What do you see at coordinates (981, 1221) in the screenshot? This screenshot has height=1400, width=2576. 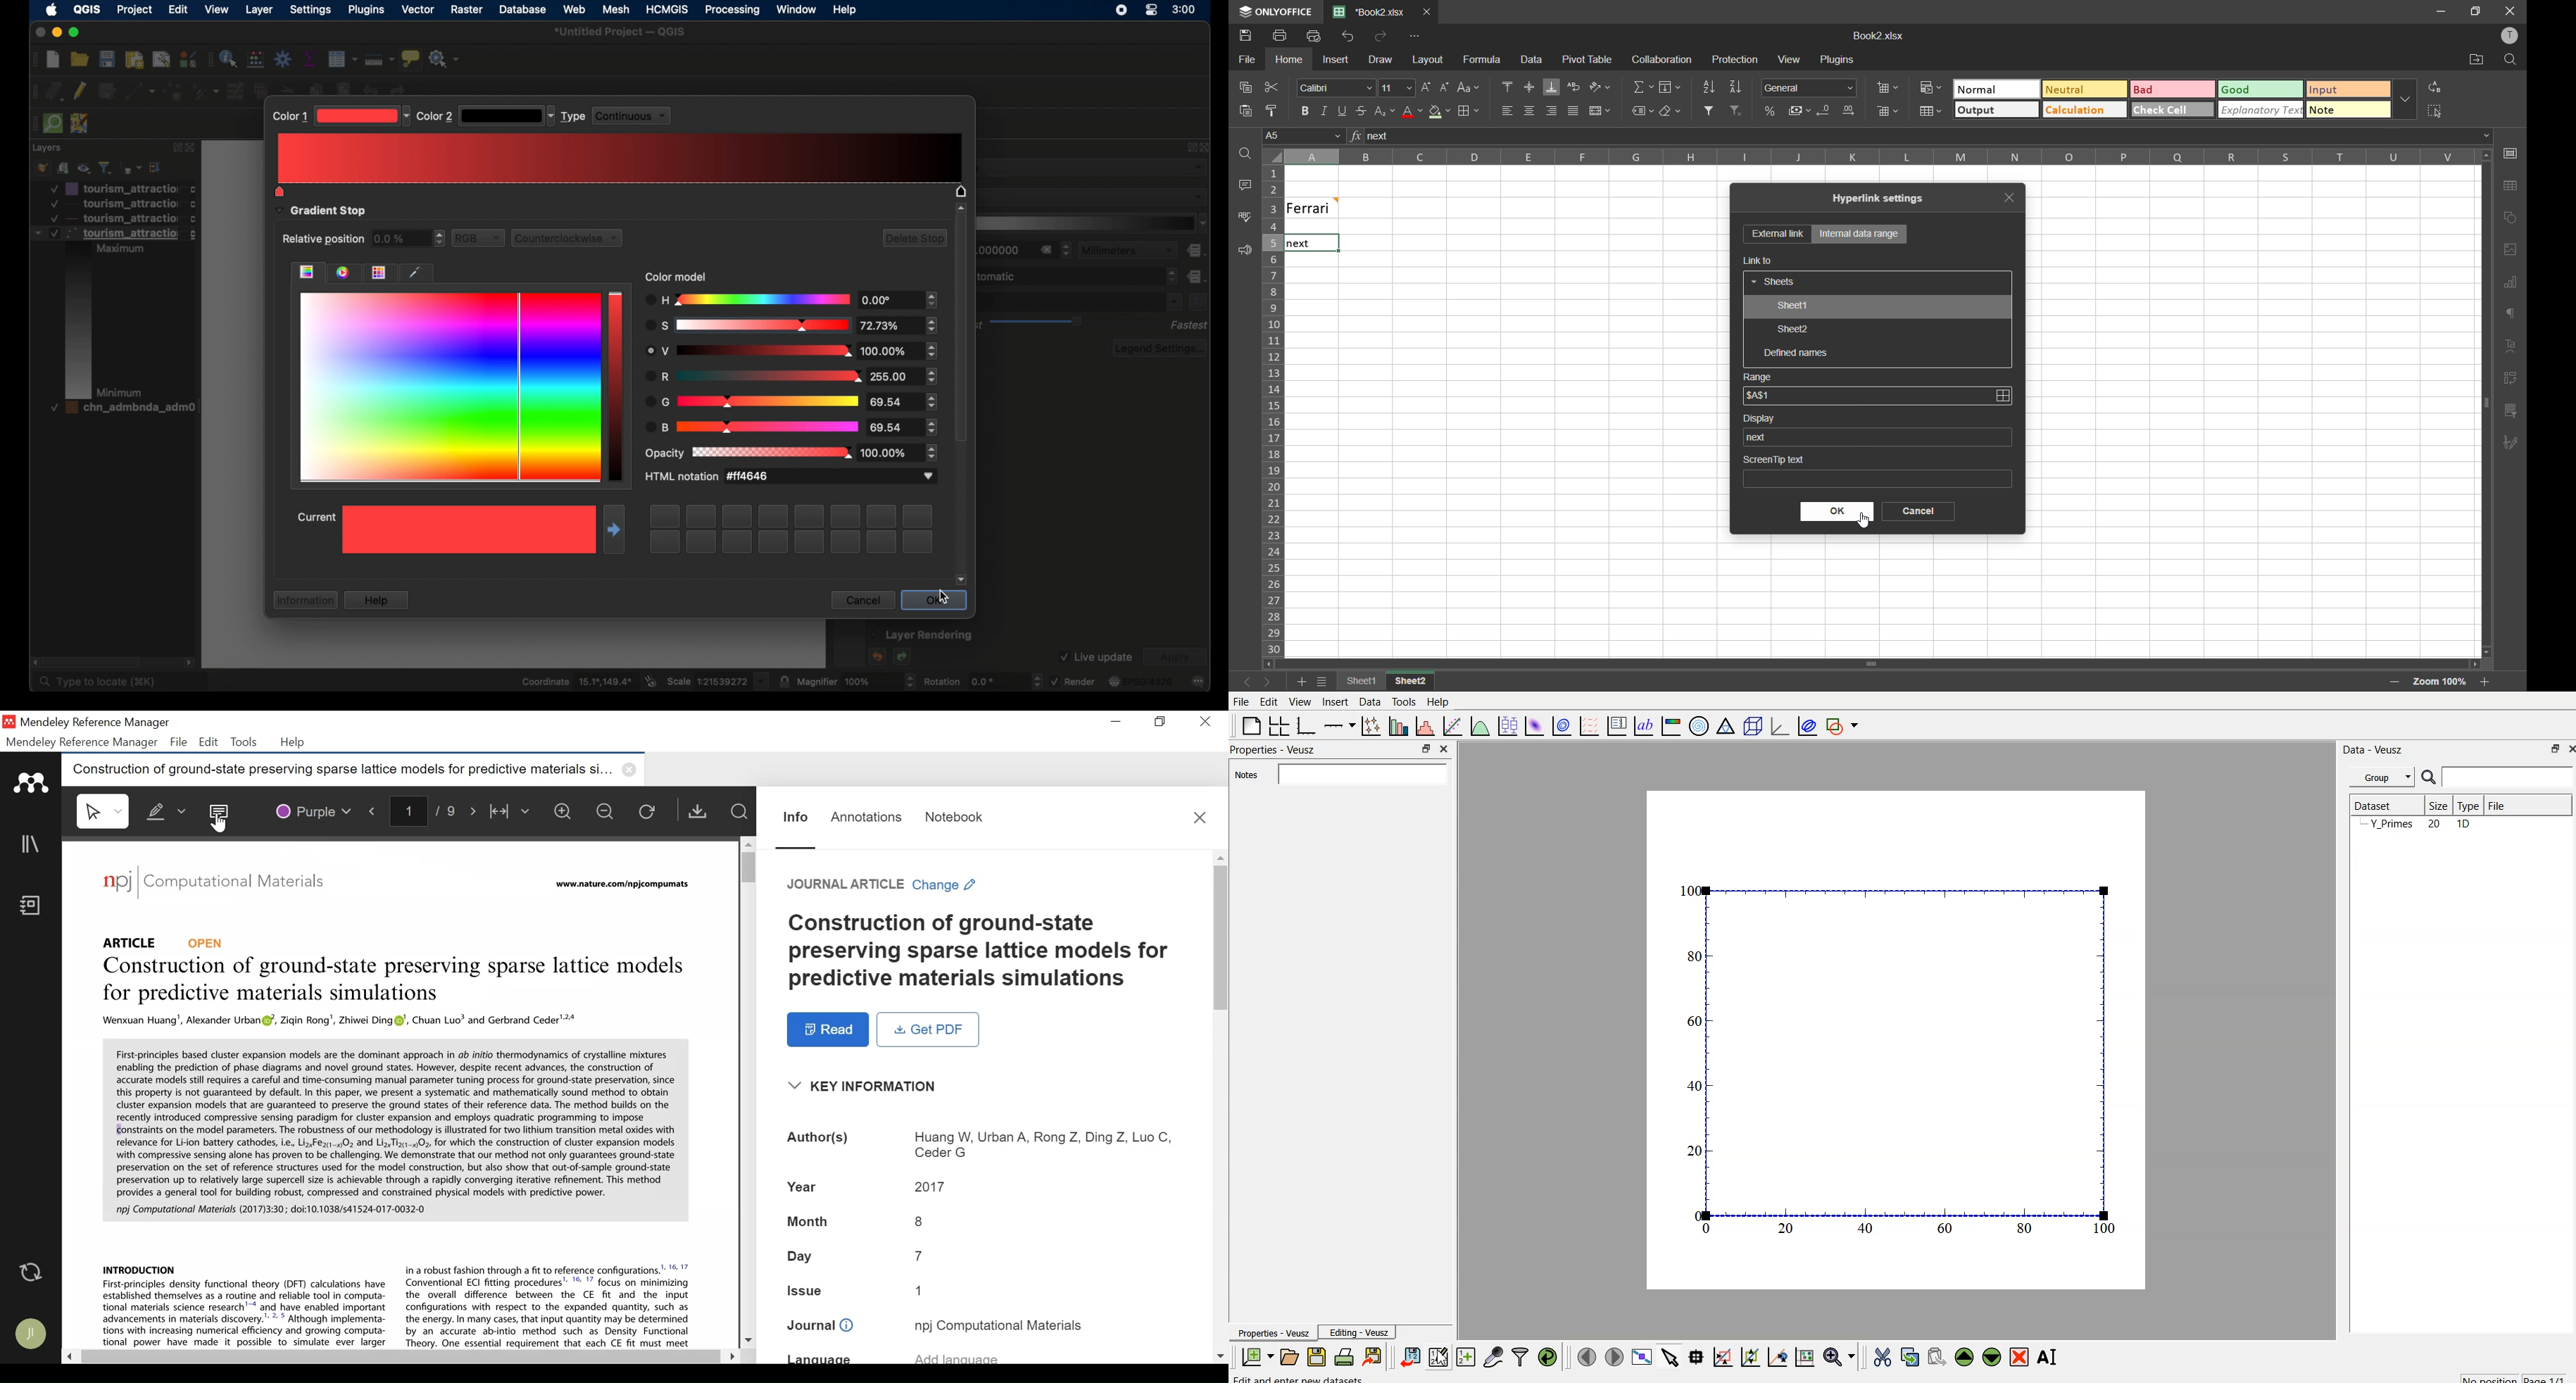 I see `Month` at bounding box center [981, 1221].